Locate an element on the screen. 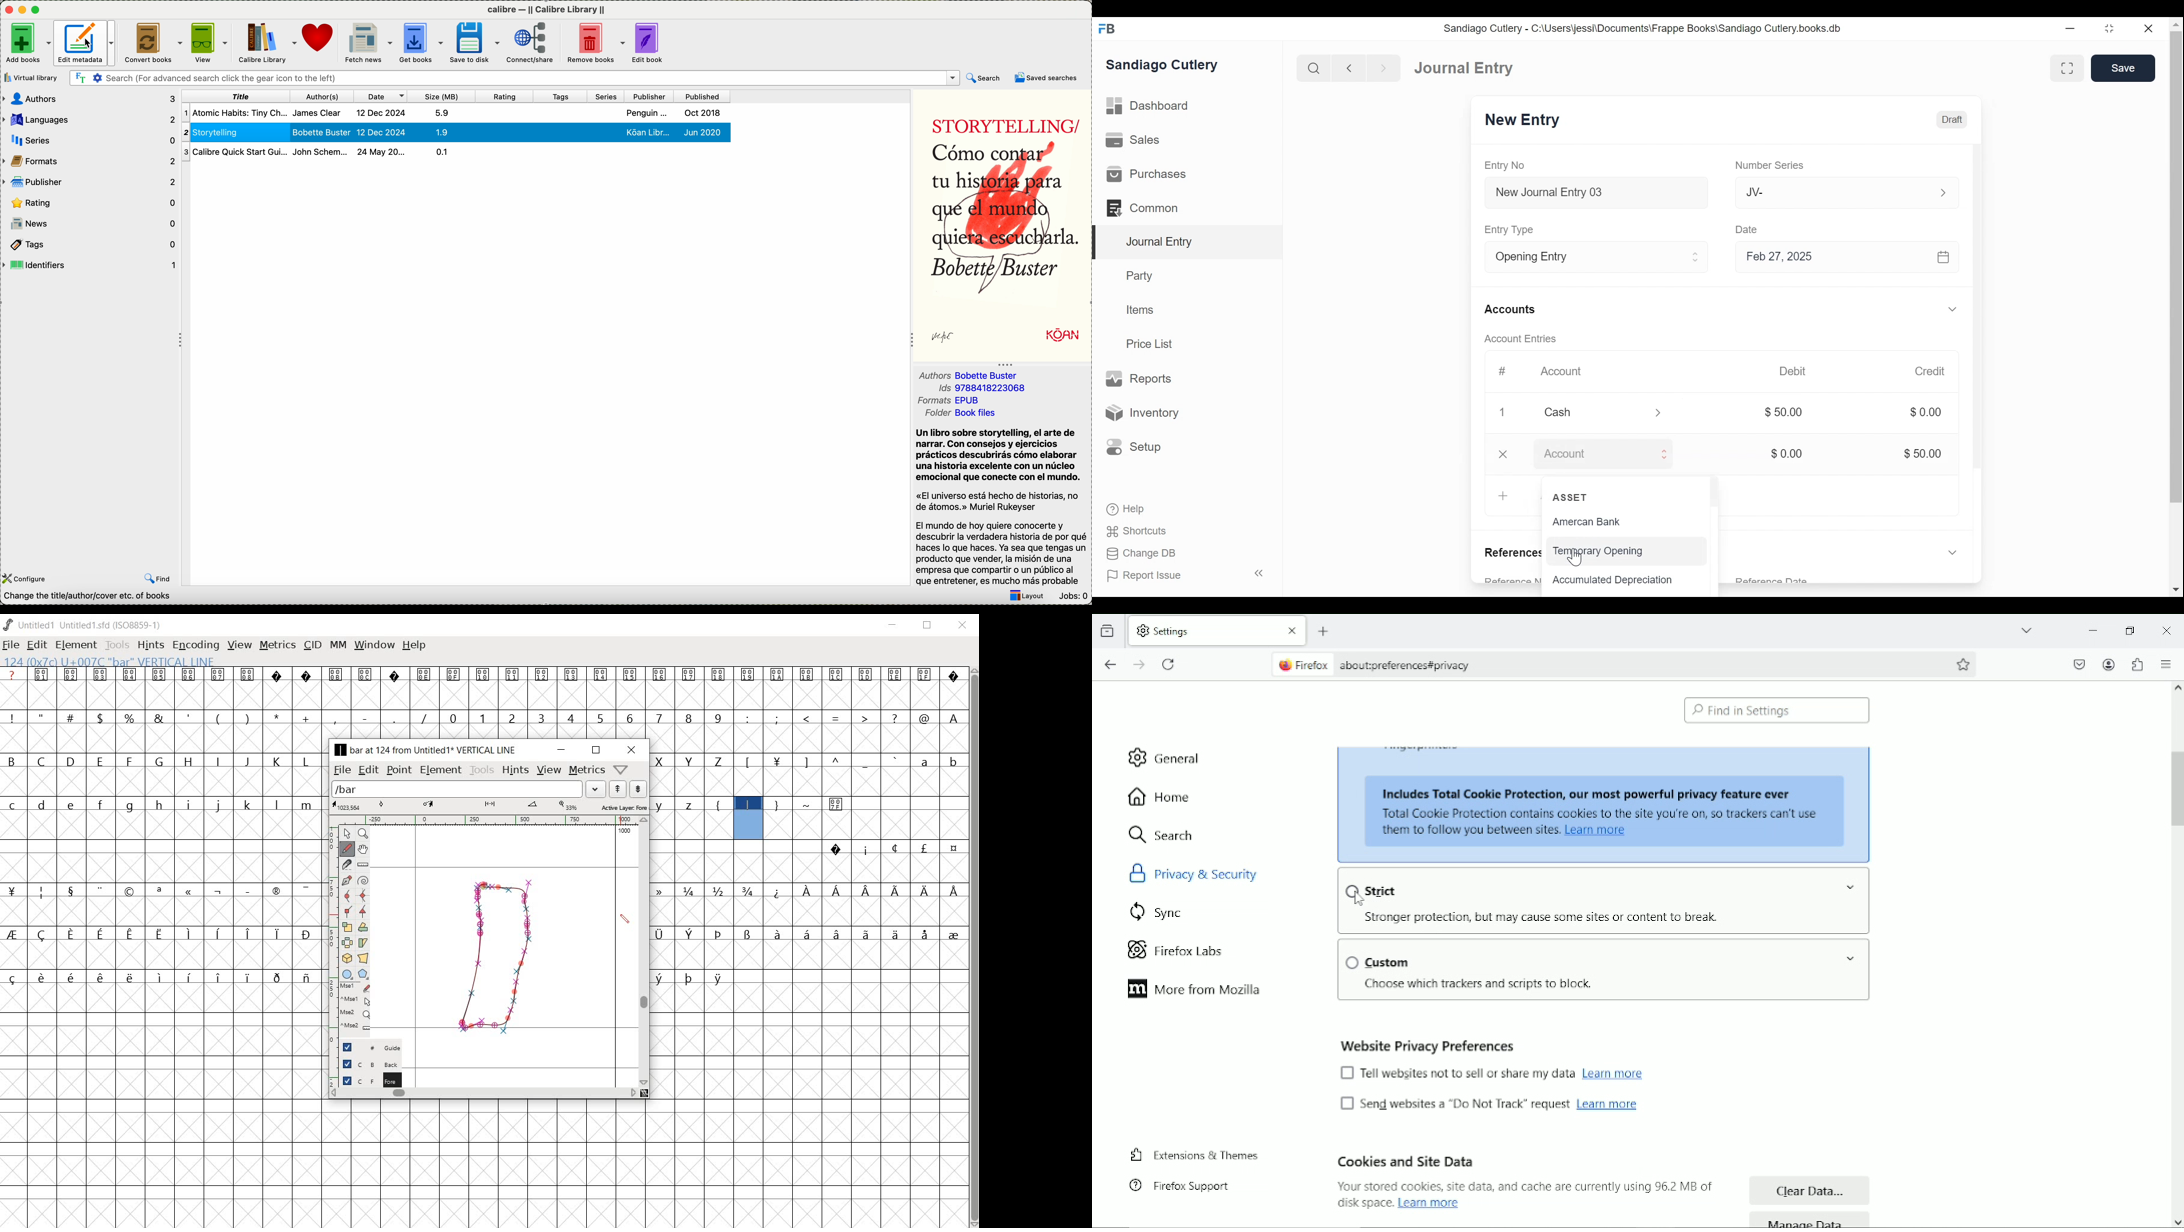 The width and height of the screenshot is (2184, 1232). numbers and symbols is located at coordinates (484, 717).